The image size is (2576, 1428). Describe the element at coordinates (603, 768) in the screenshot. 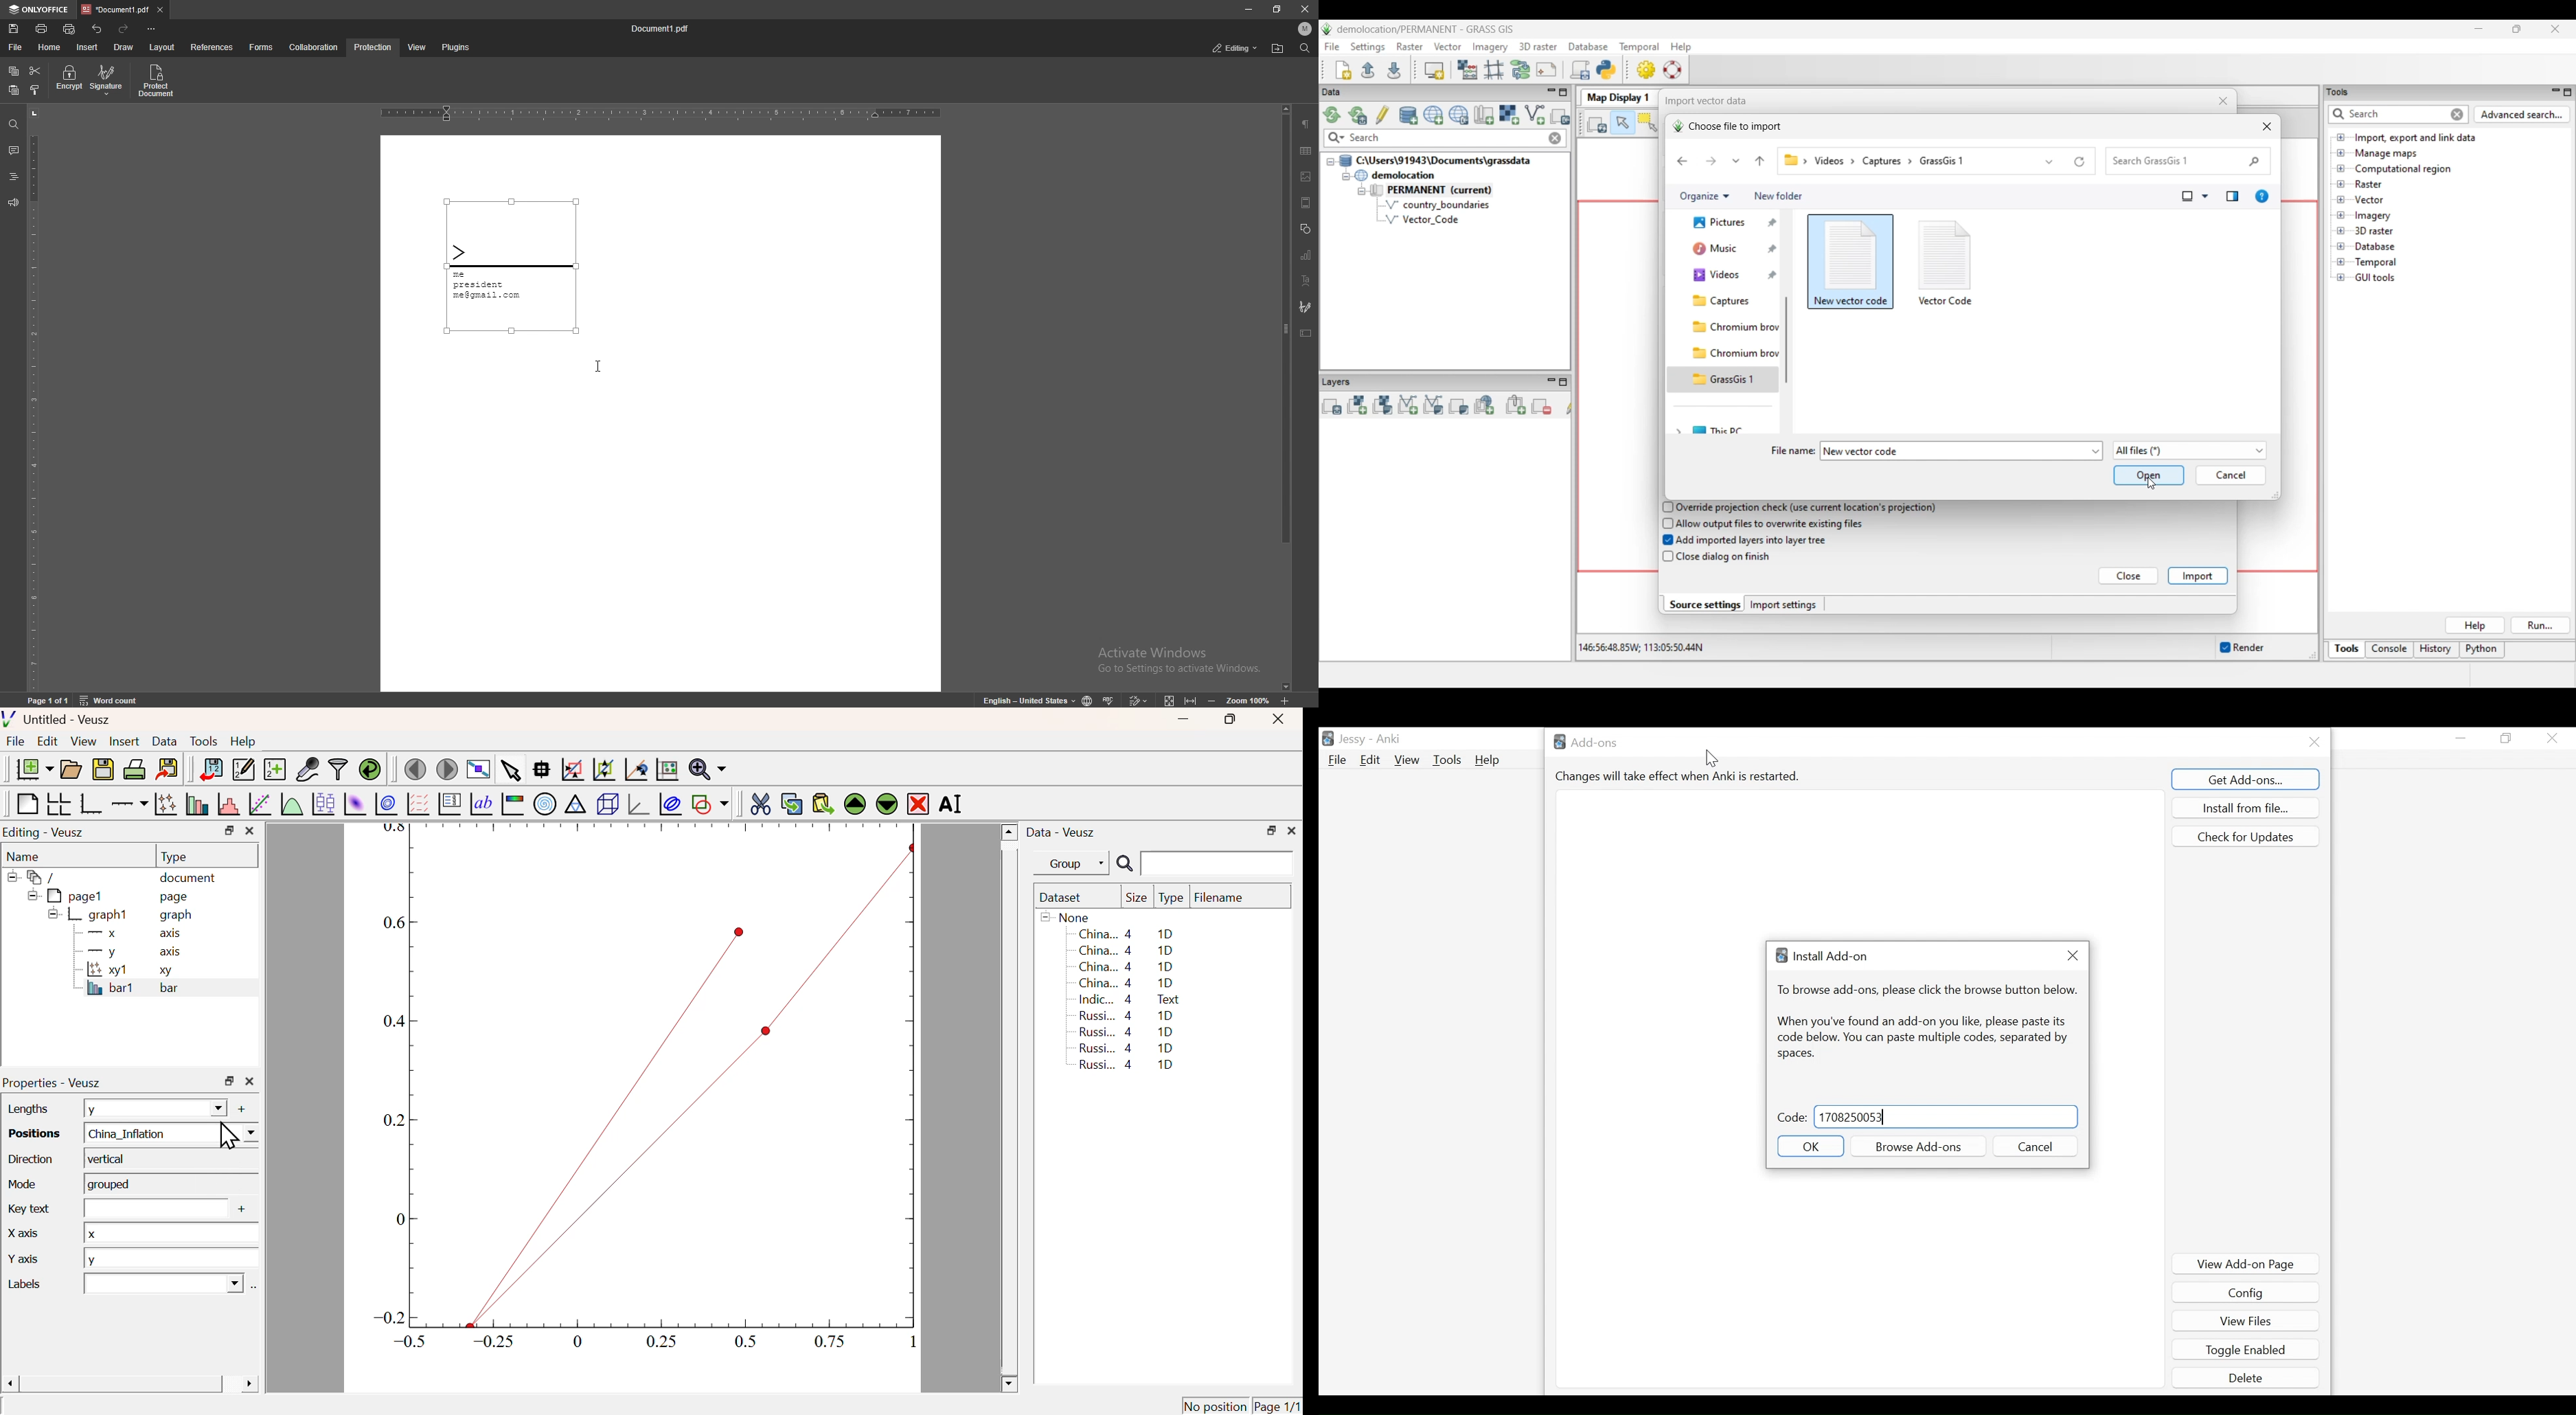

I see `Zoom out graph axis` at that location.